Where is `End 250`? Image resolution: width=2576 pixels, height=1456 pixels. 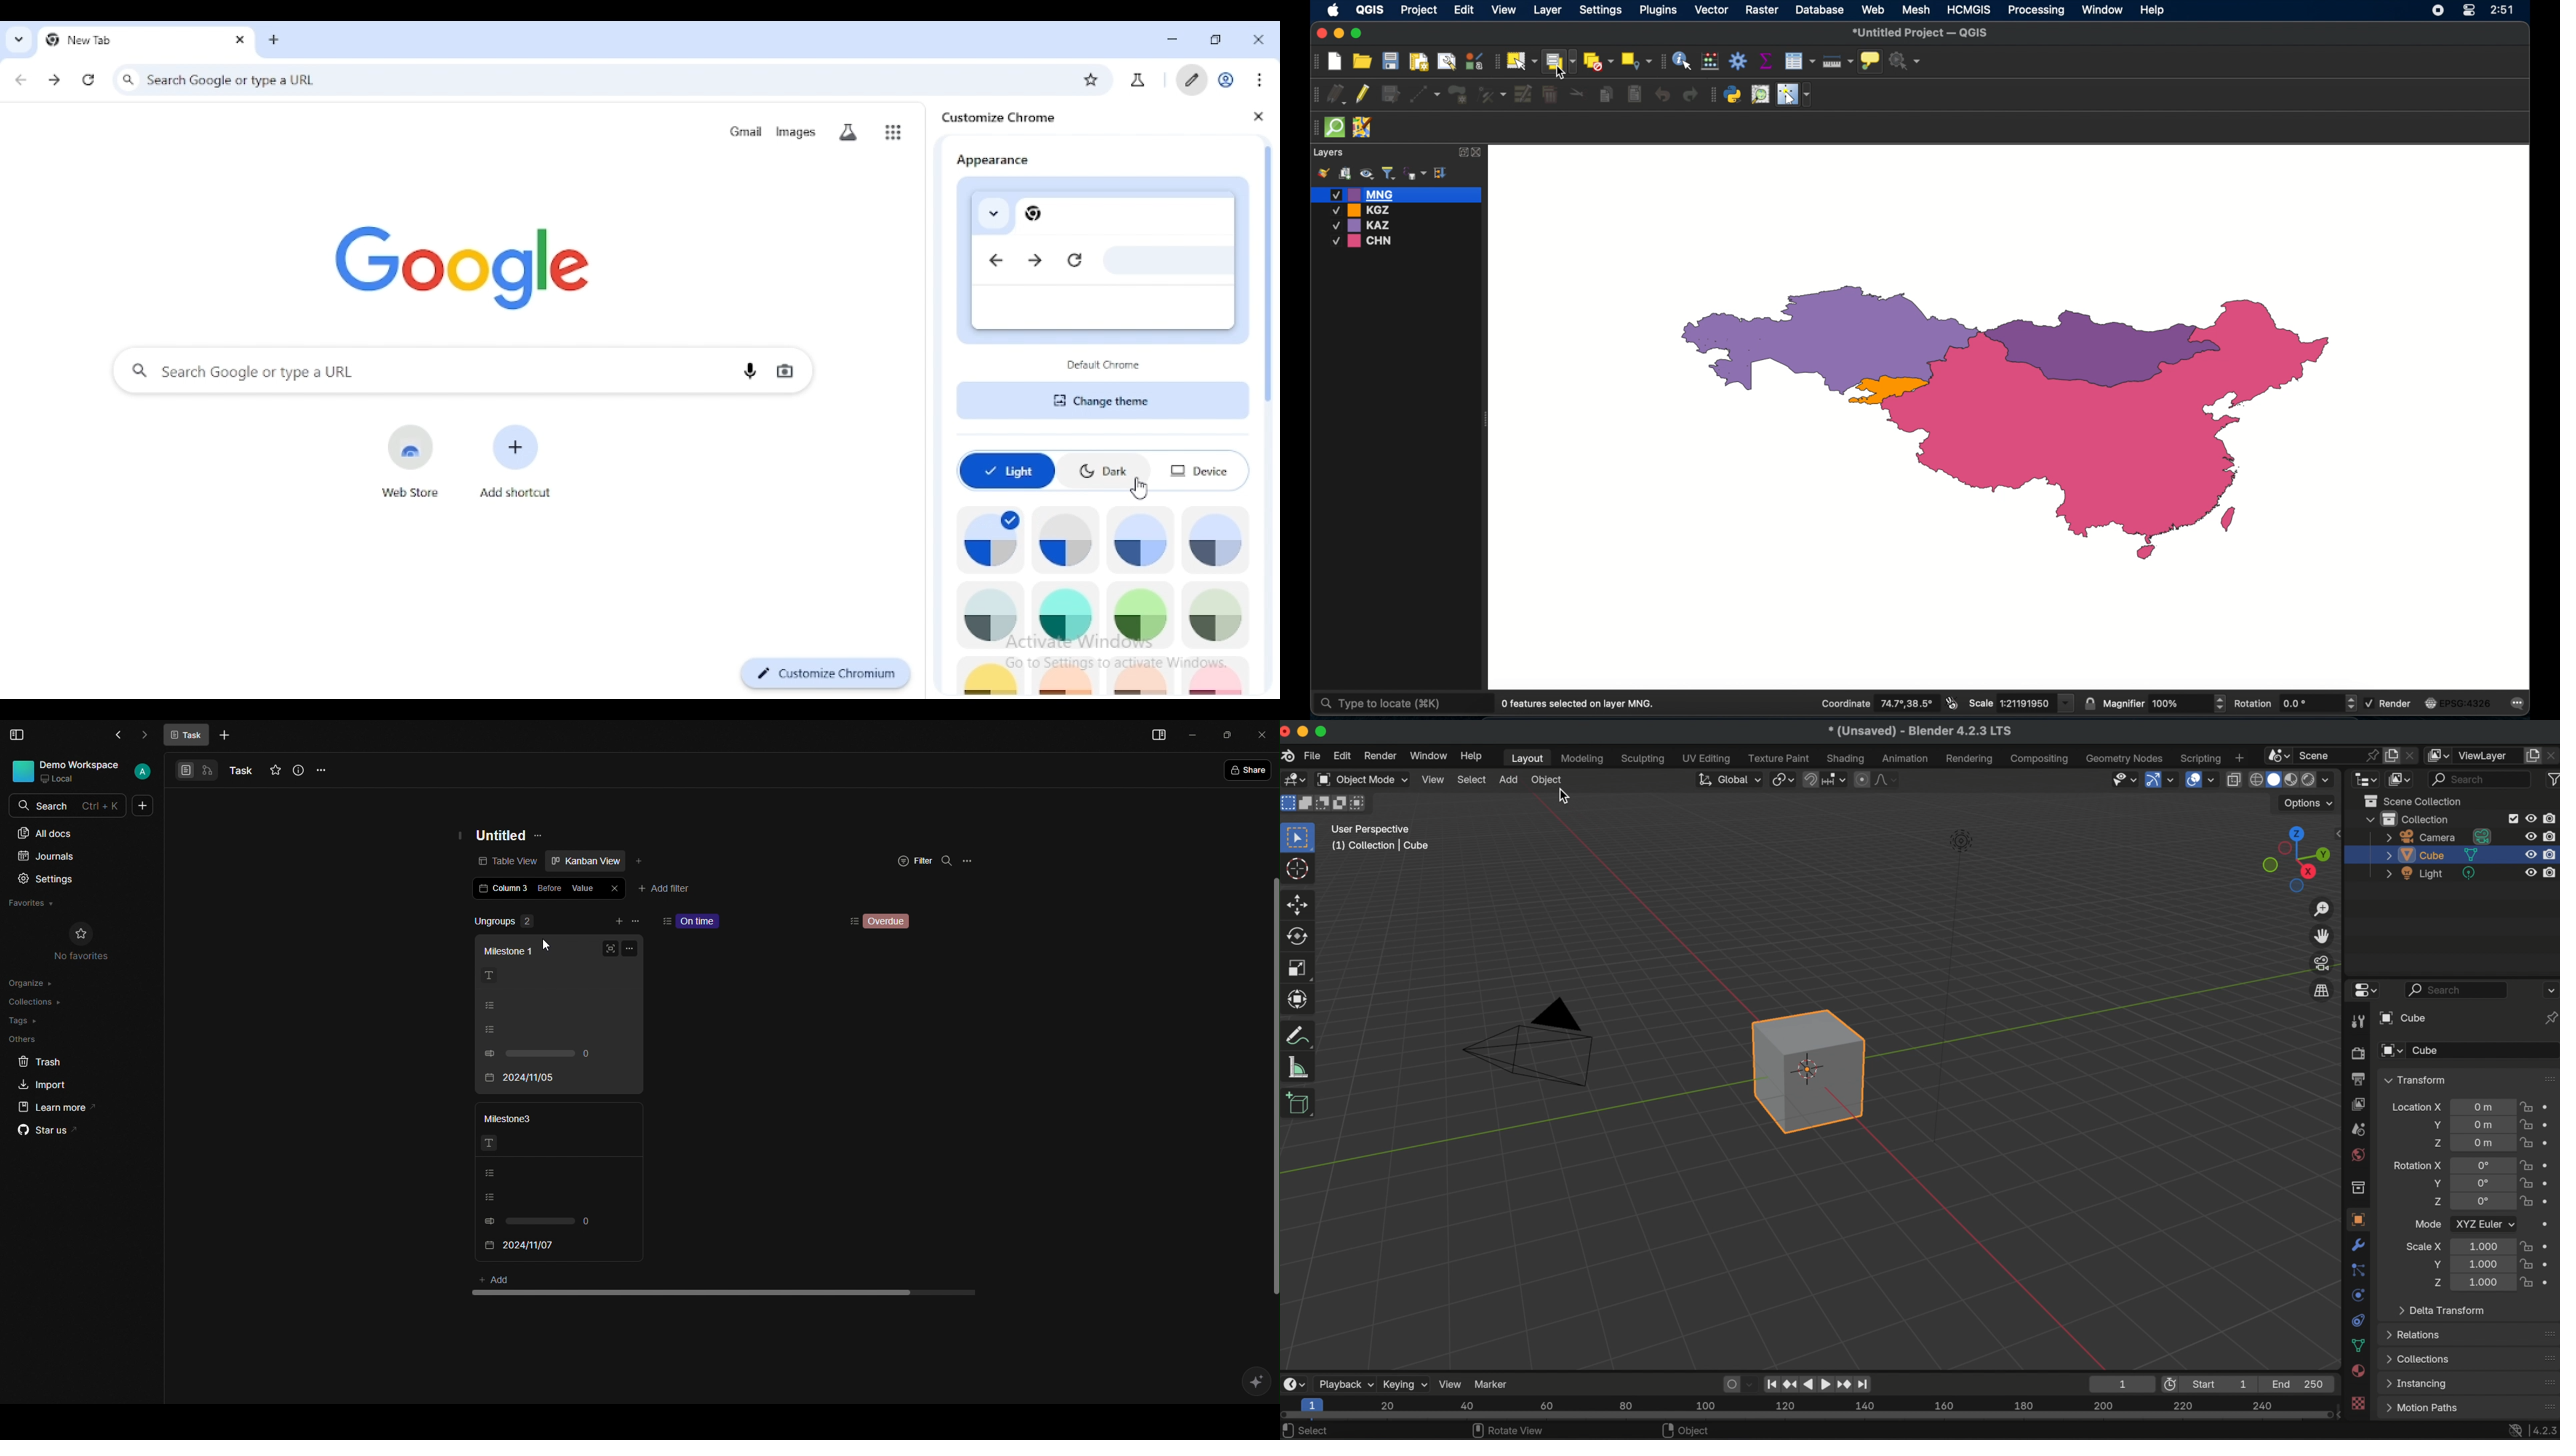 End 250 is located at coordinates (2299, 1383).